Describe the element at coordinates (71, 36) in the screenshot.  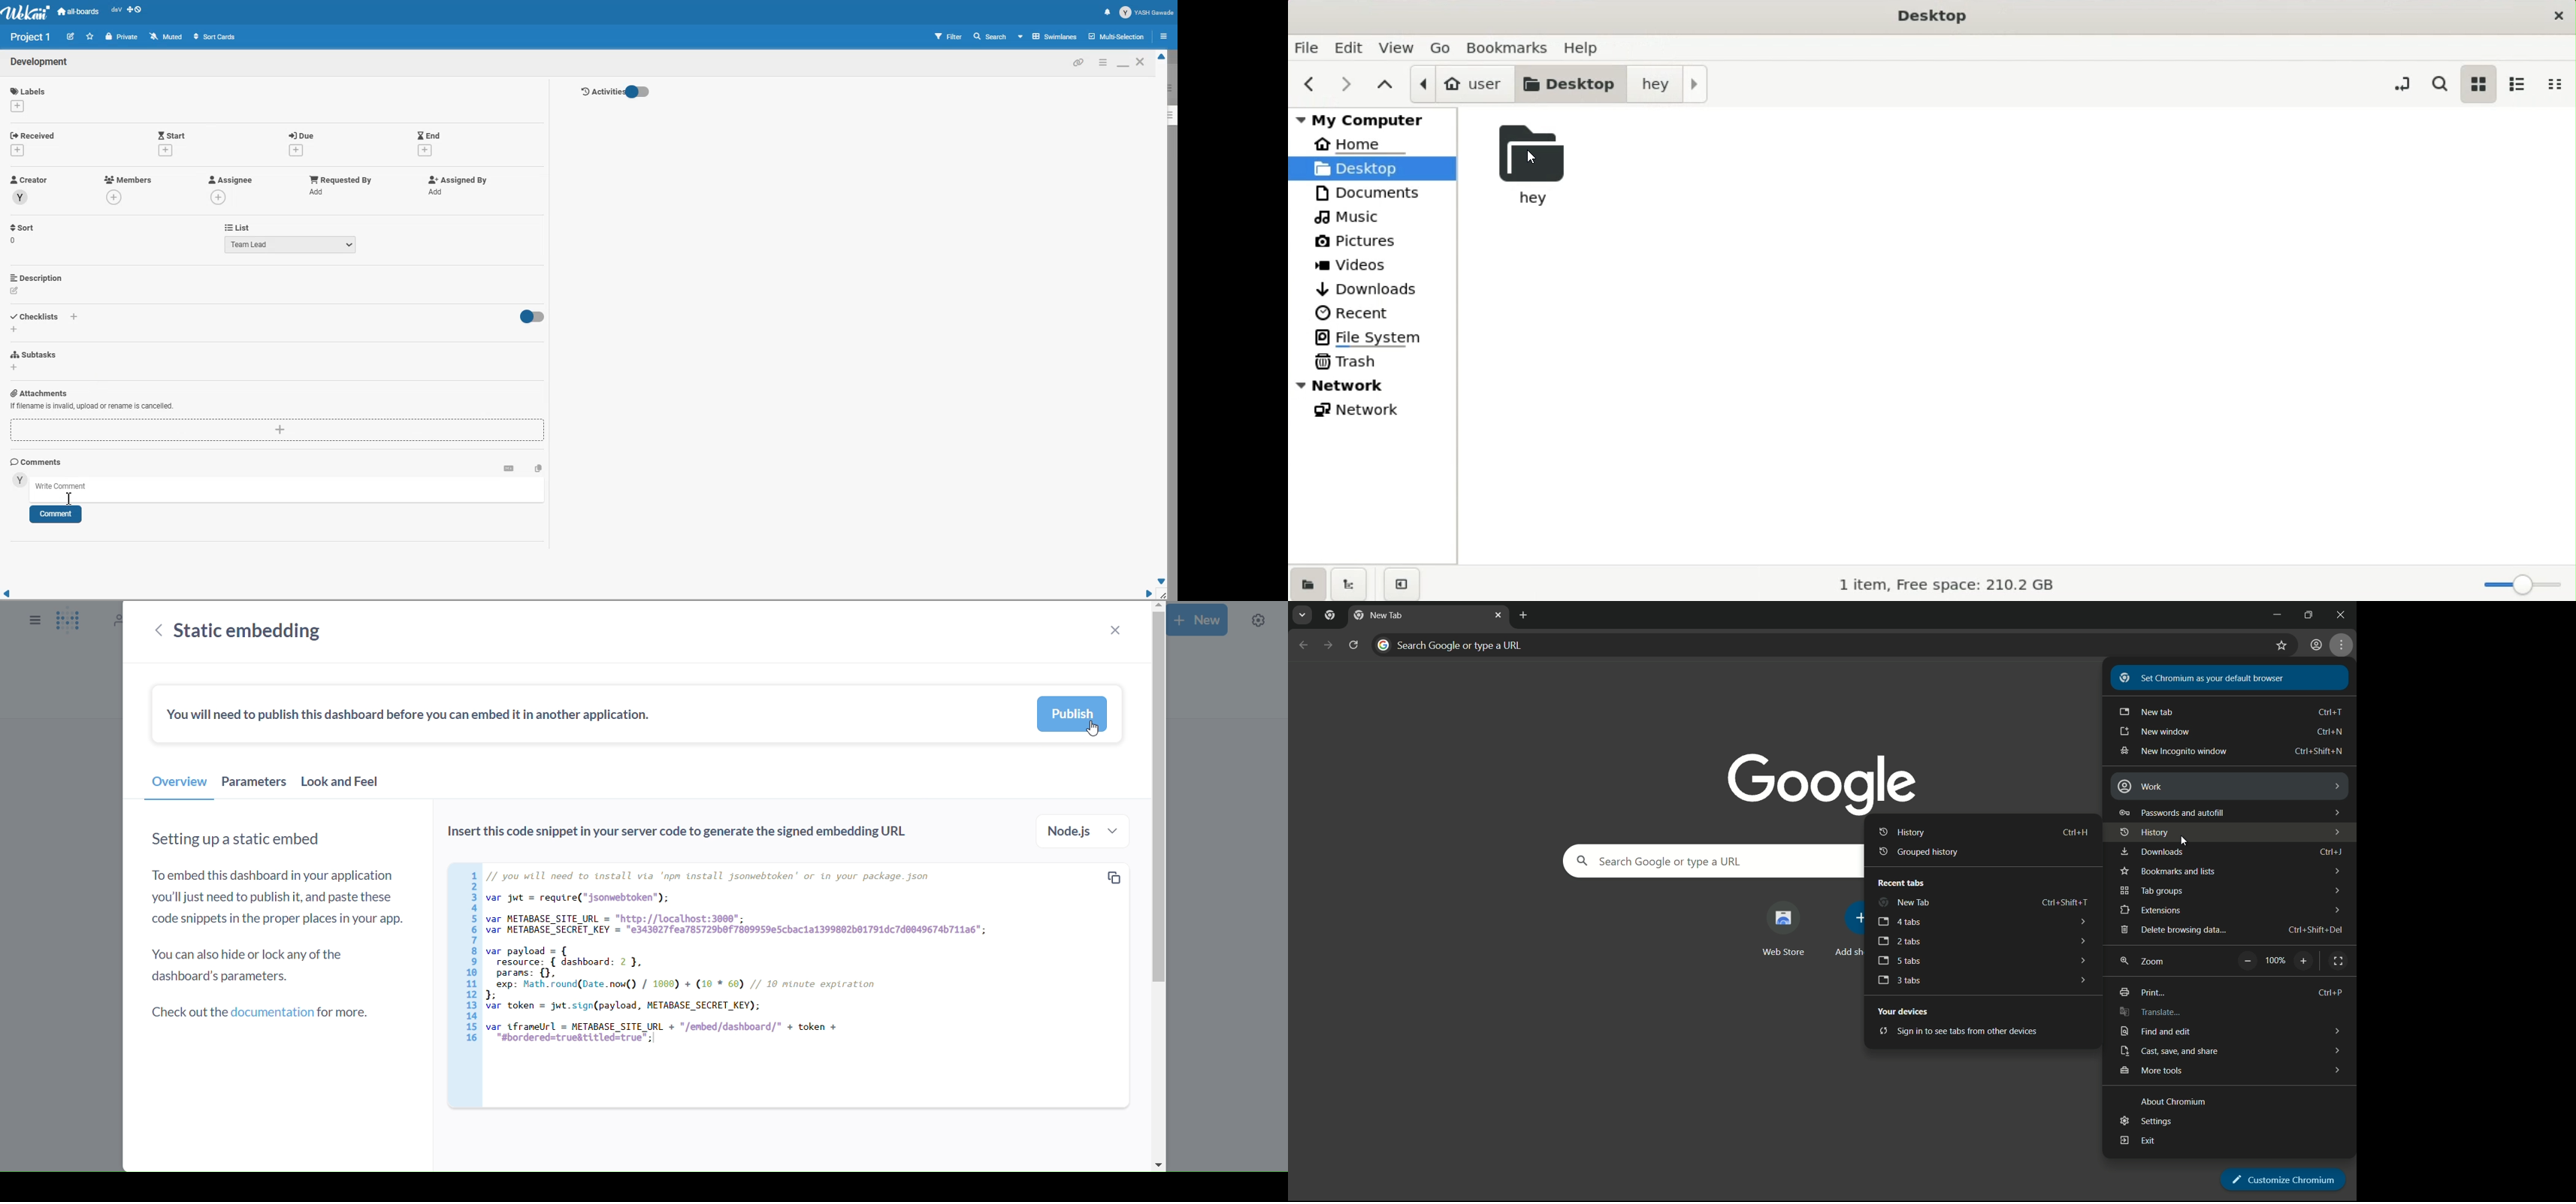
I see `Edit` at that location.